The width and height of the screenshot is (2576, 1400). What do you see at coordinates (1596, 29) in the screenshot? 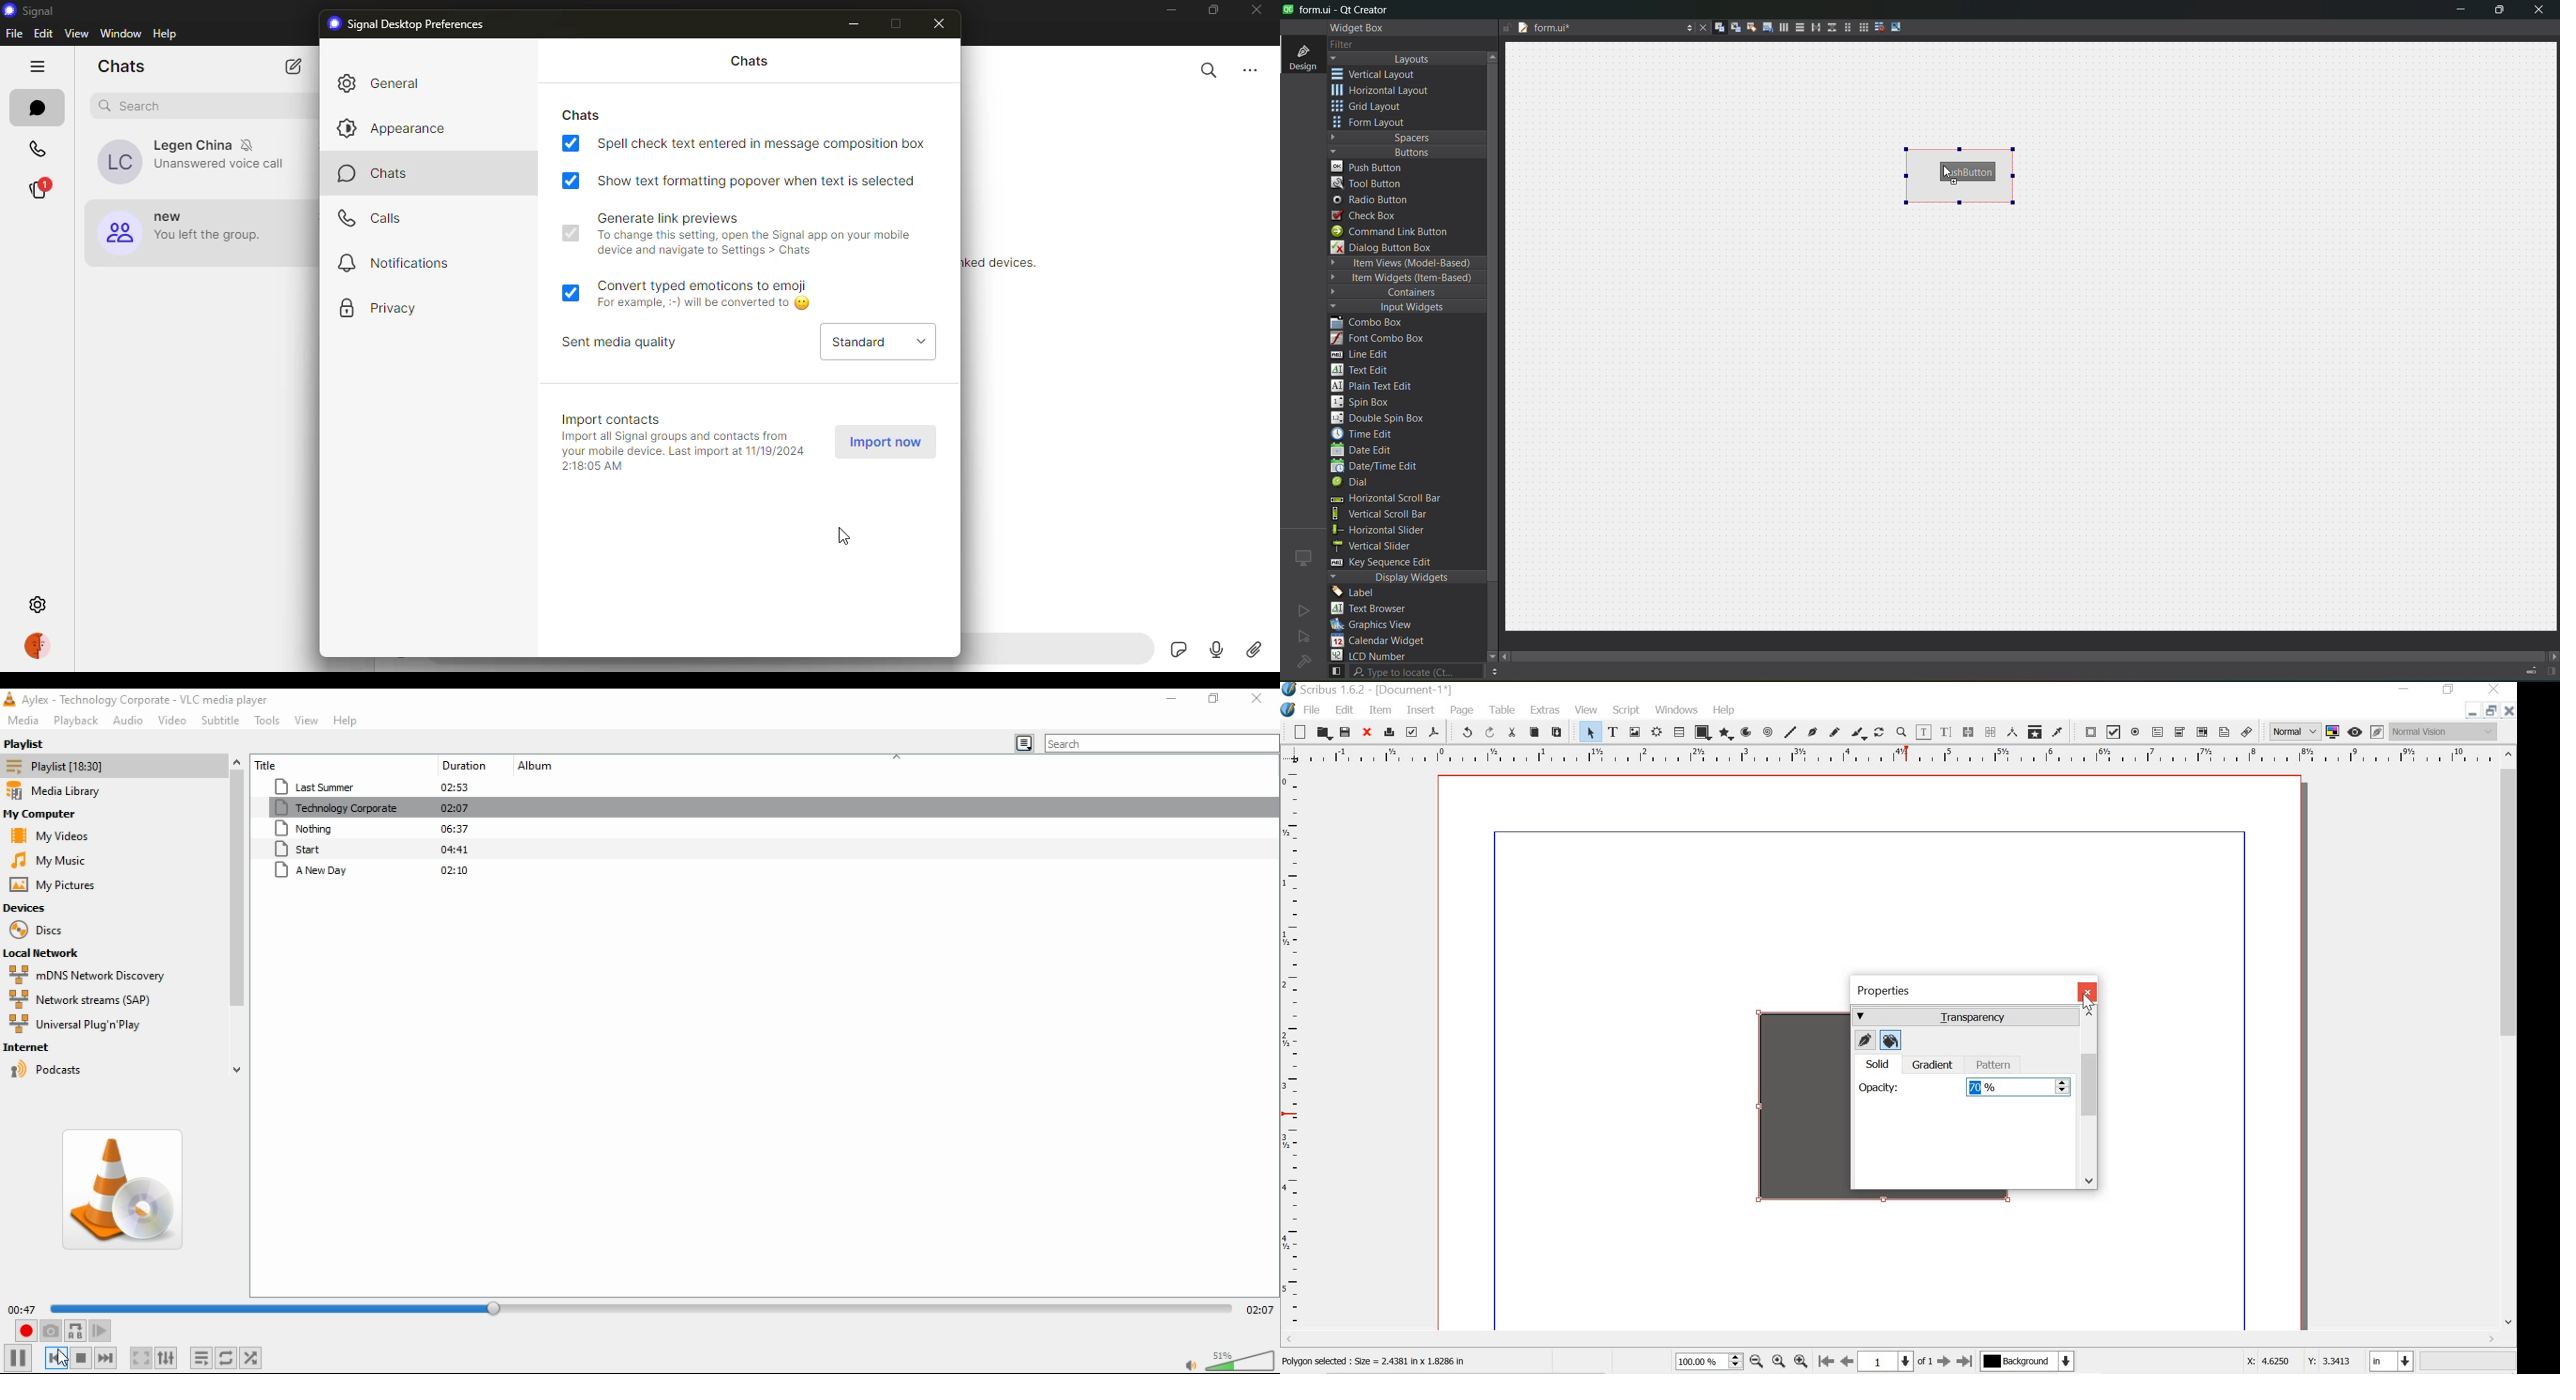
I see `tab name` at bounding box center [1596, 29].